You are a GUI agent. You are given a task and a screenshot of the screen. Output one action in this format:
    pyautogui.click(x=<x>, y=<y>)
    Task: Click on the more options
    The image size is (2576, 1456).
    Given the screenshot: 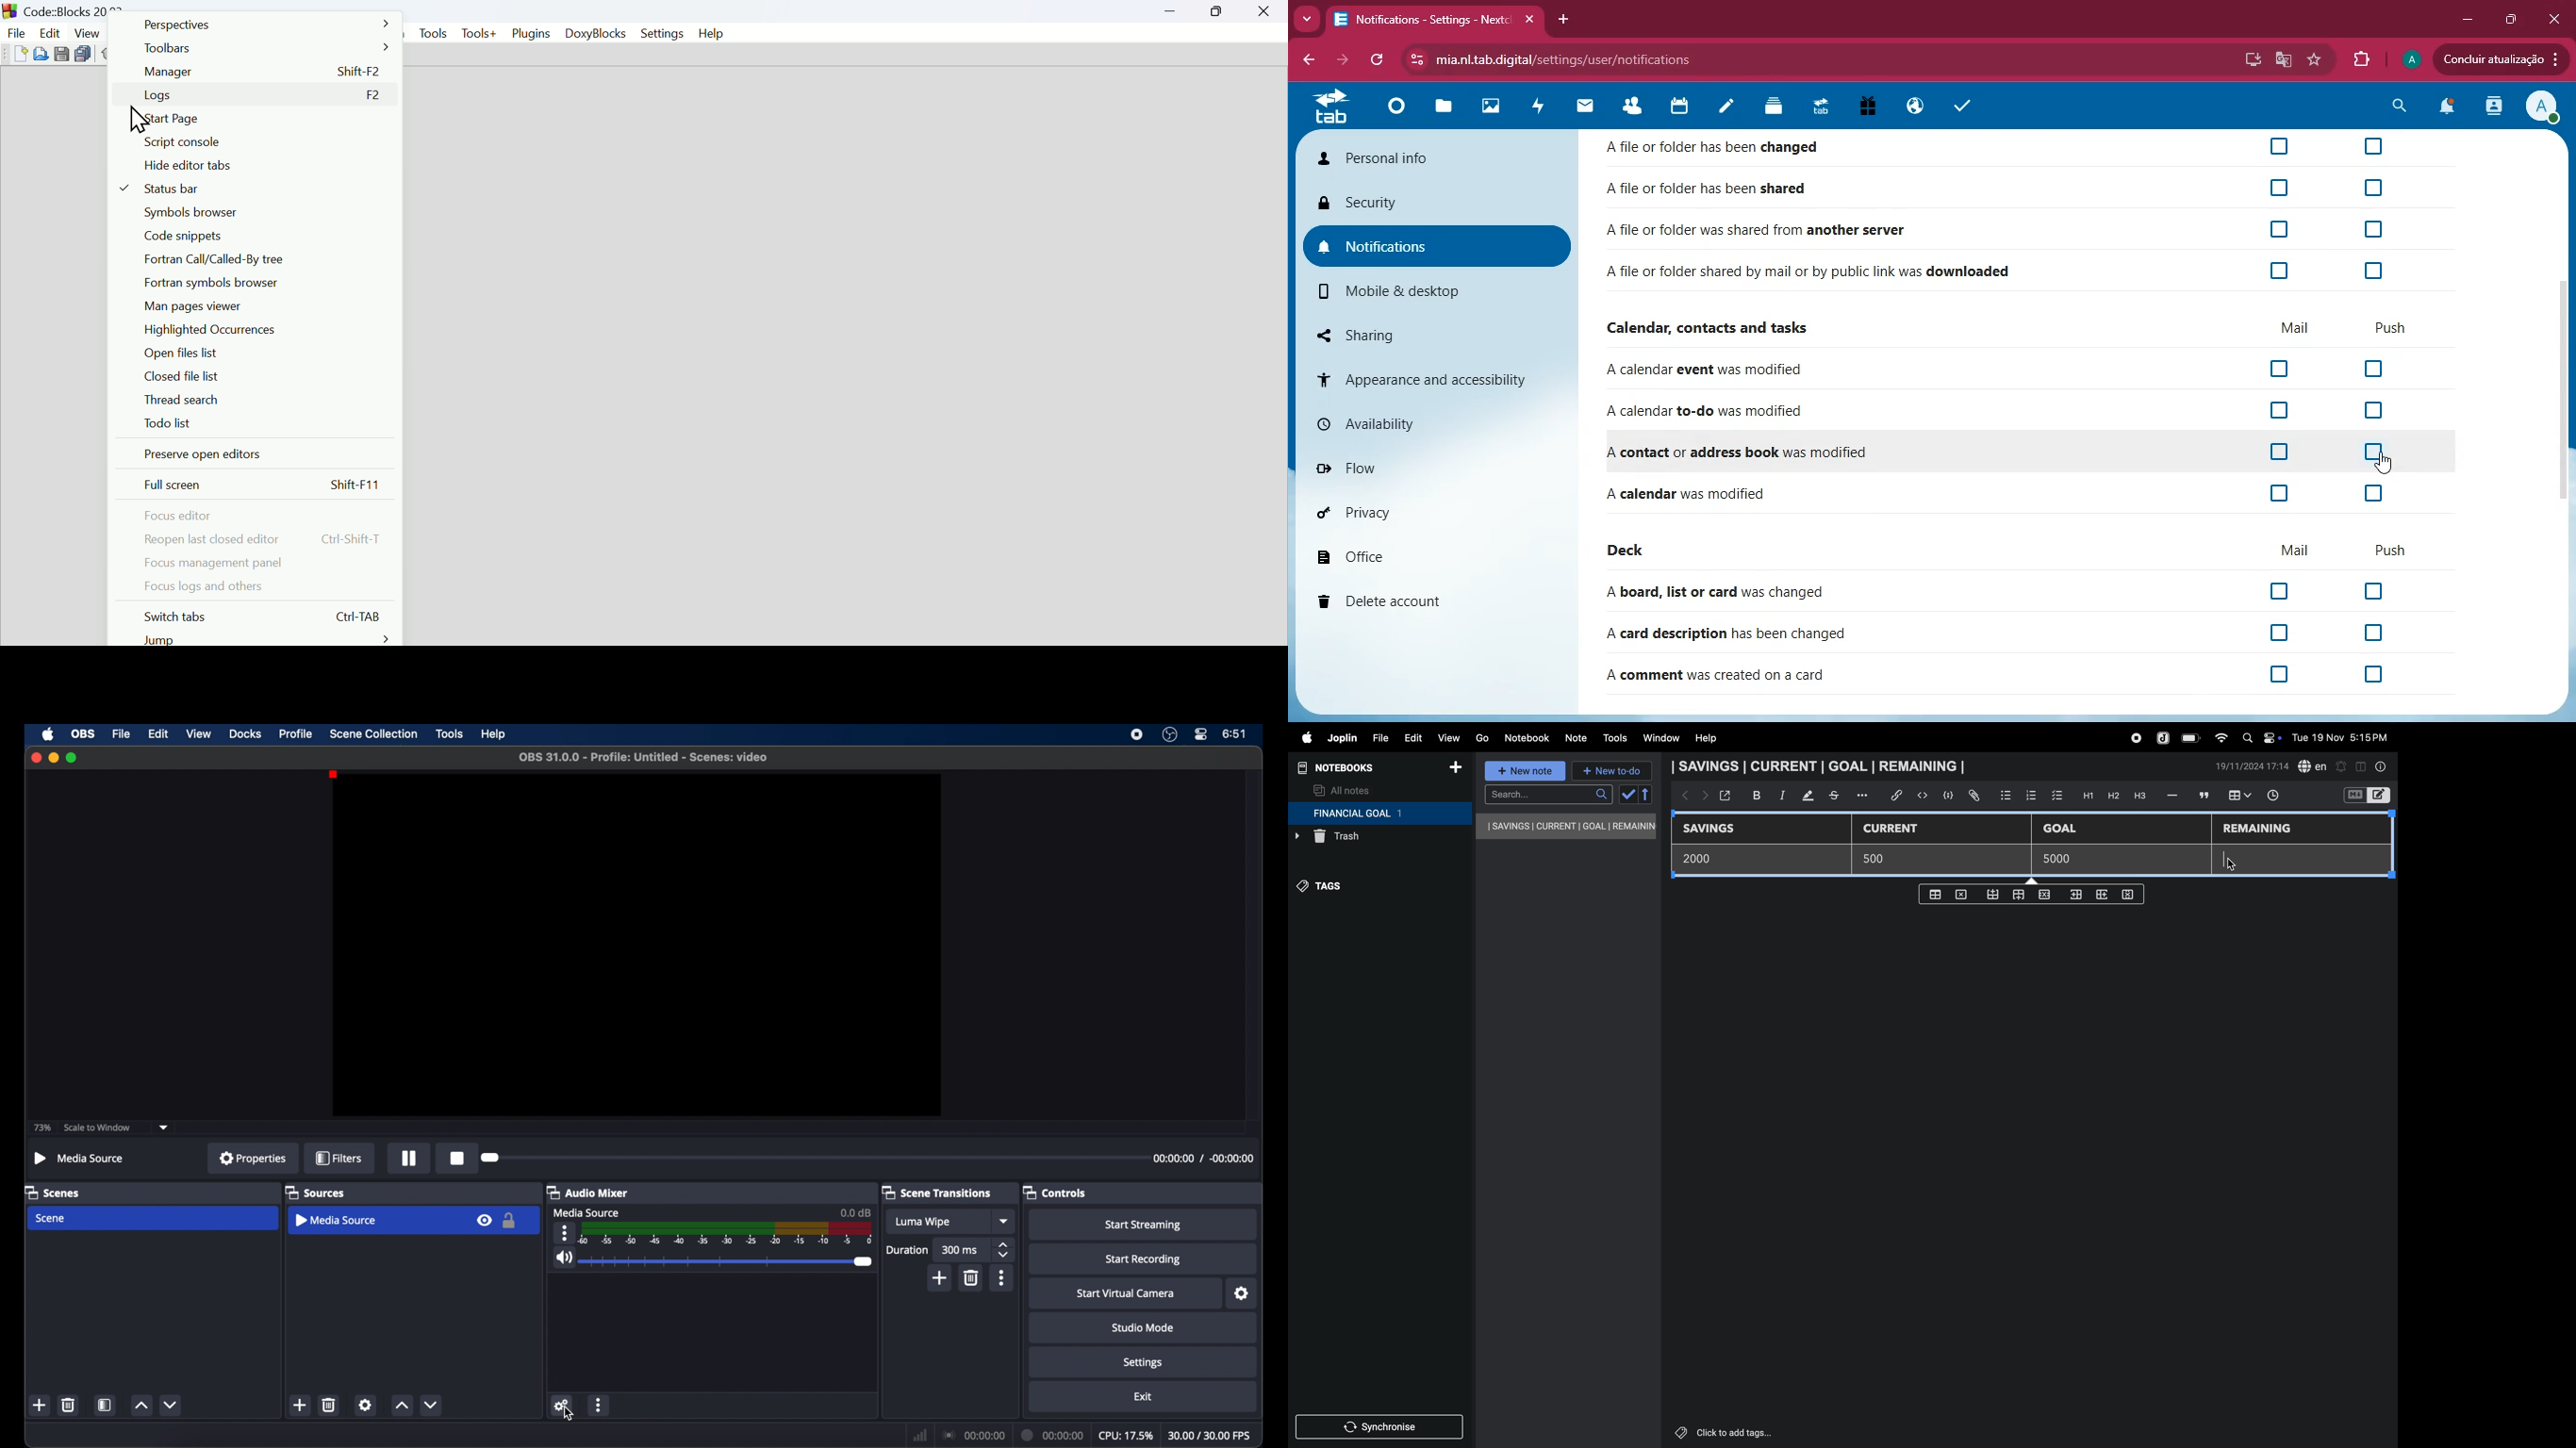 What is the action you would take?
    pyautogui.click(x=1002, y=1278)
    